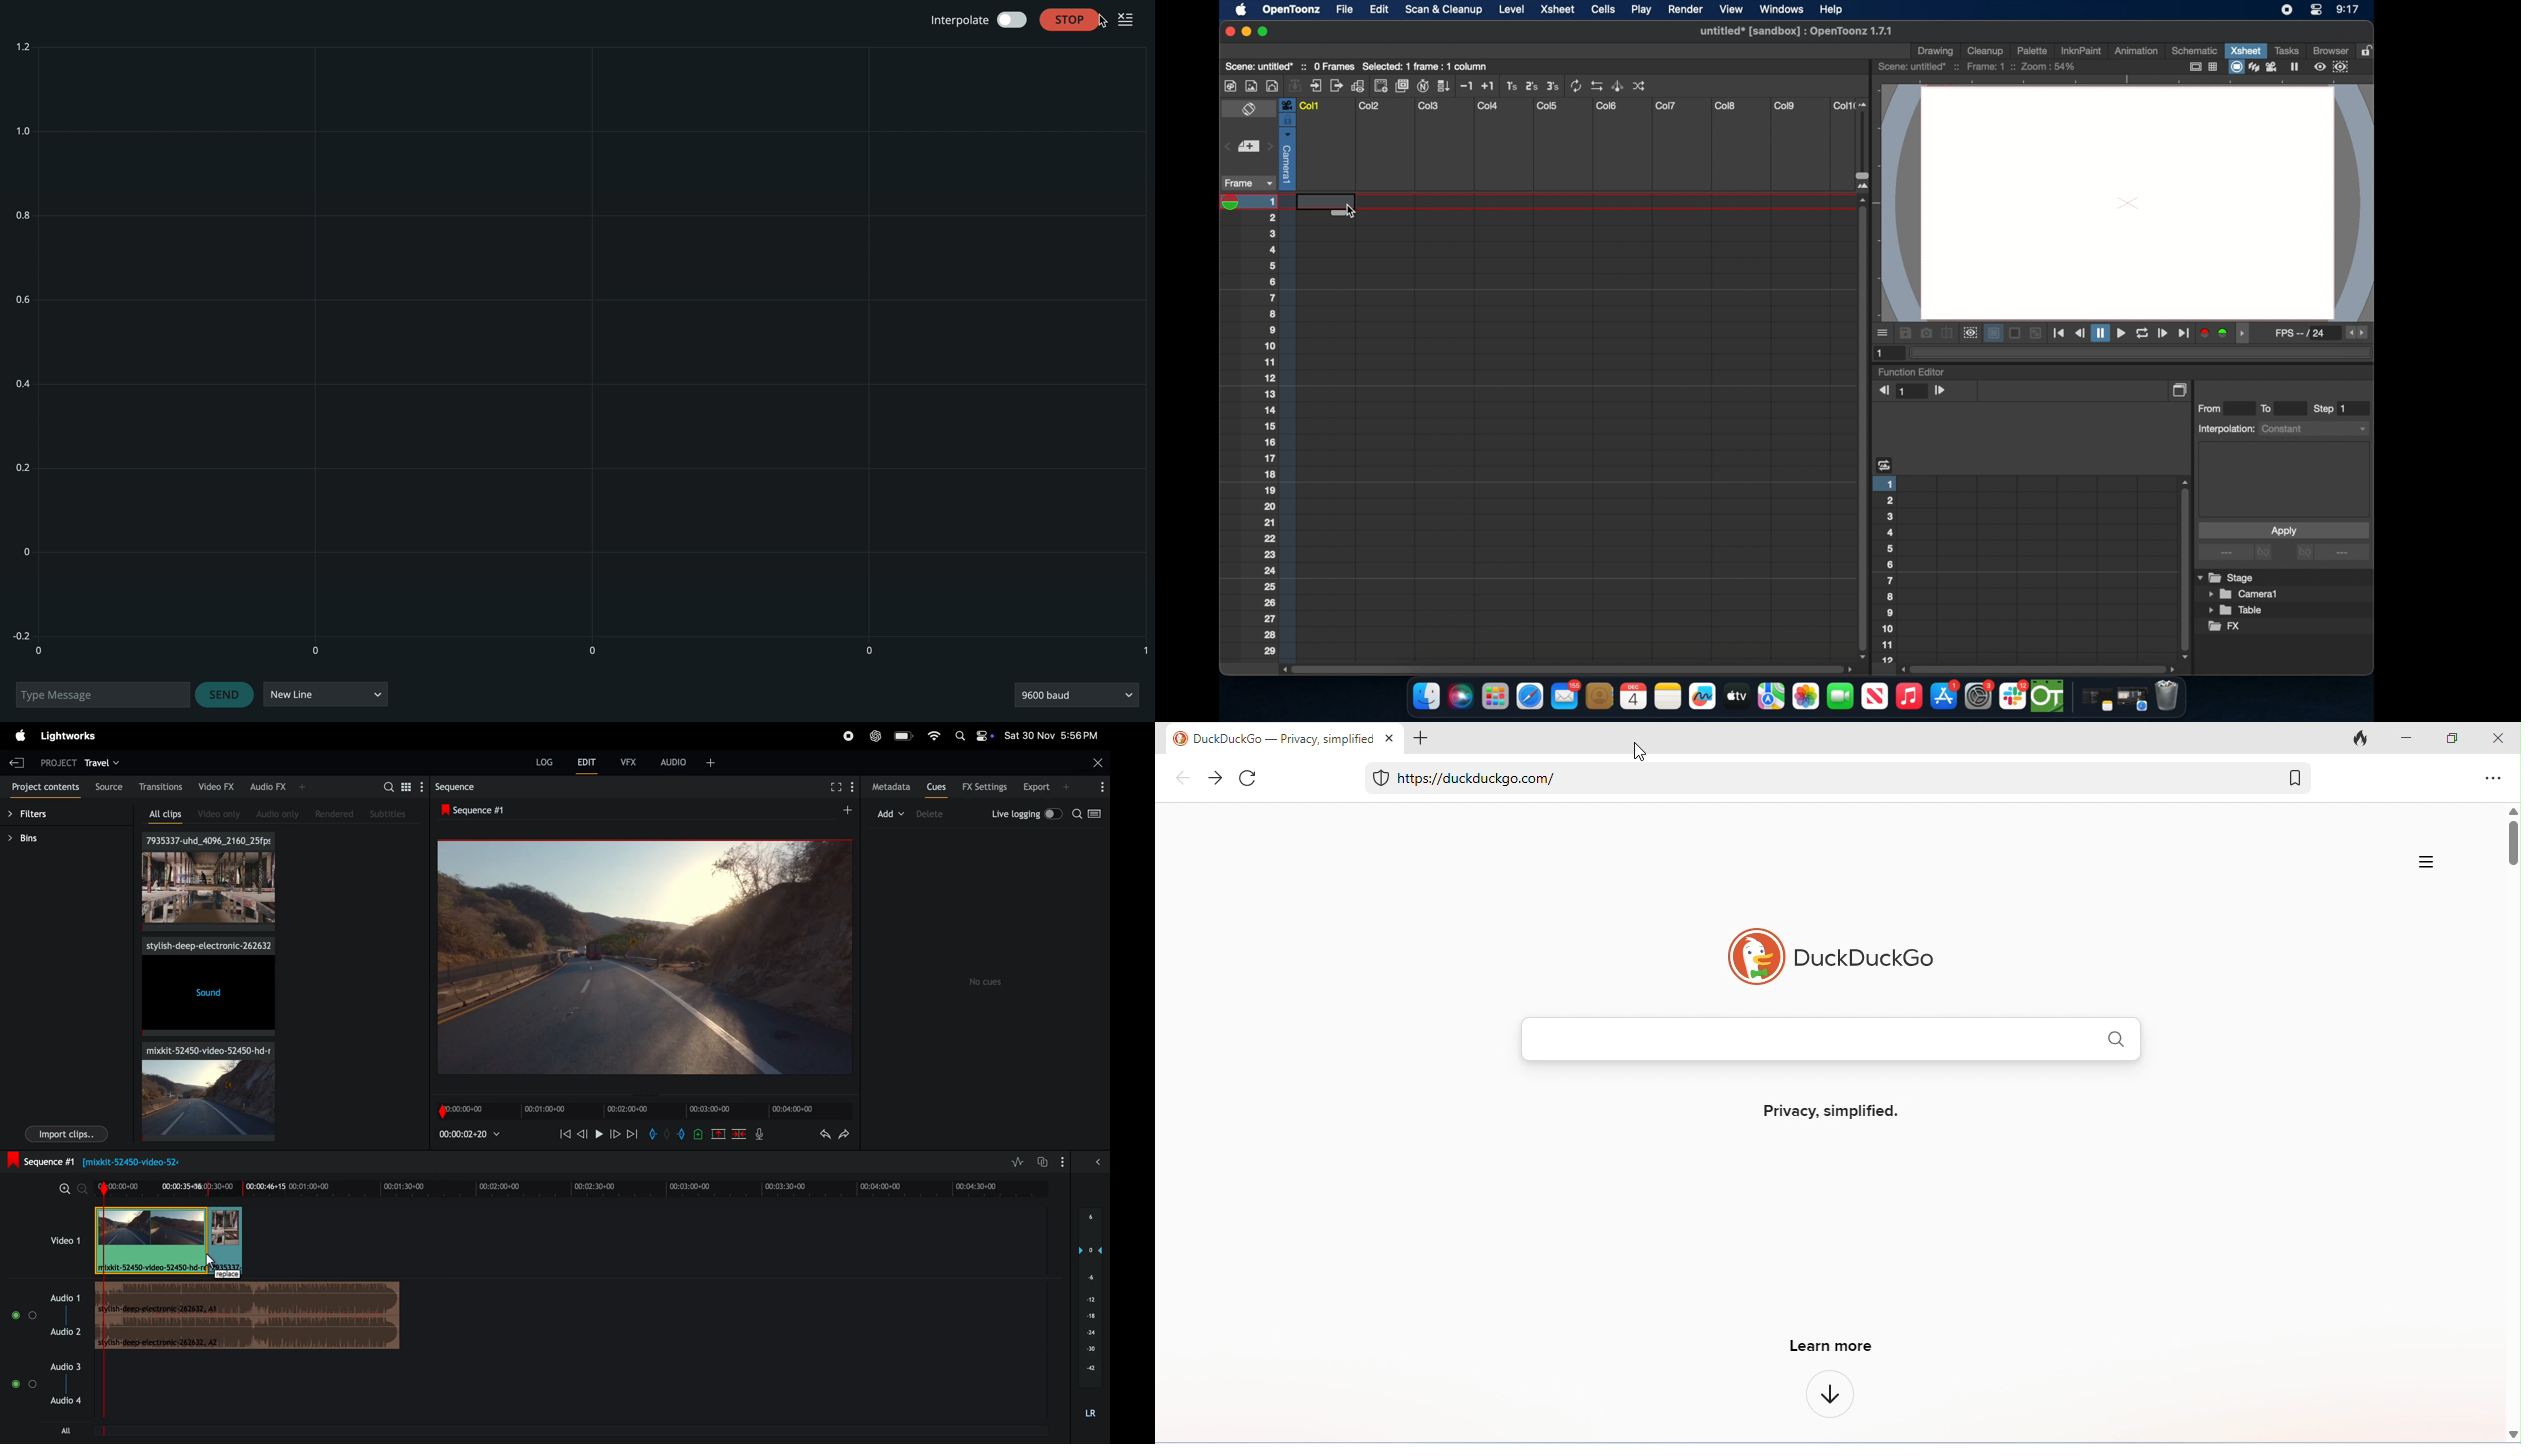 This screenshot has height=1456, width=2548. I want to click on play, so click(599, 1135).